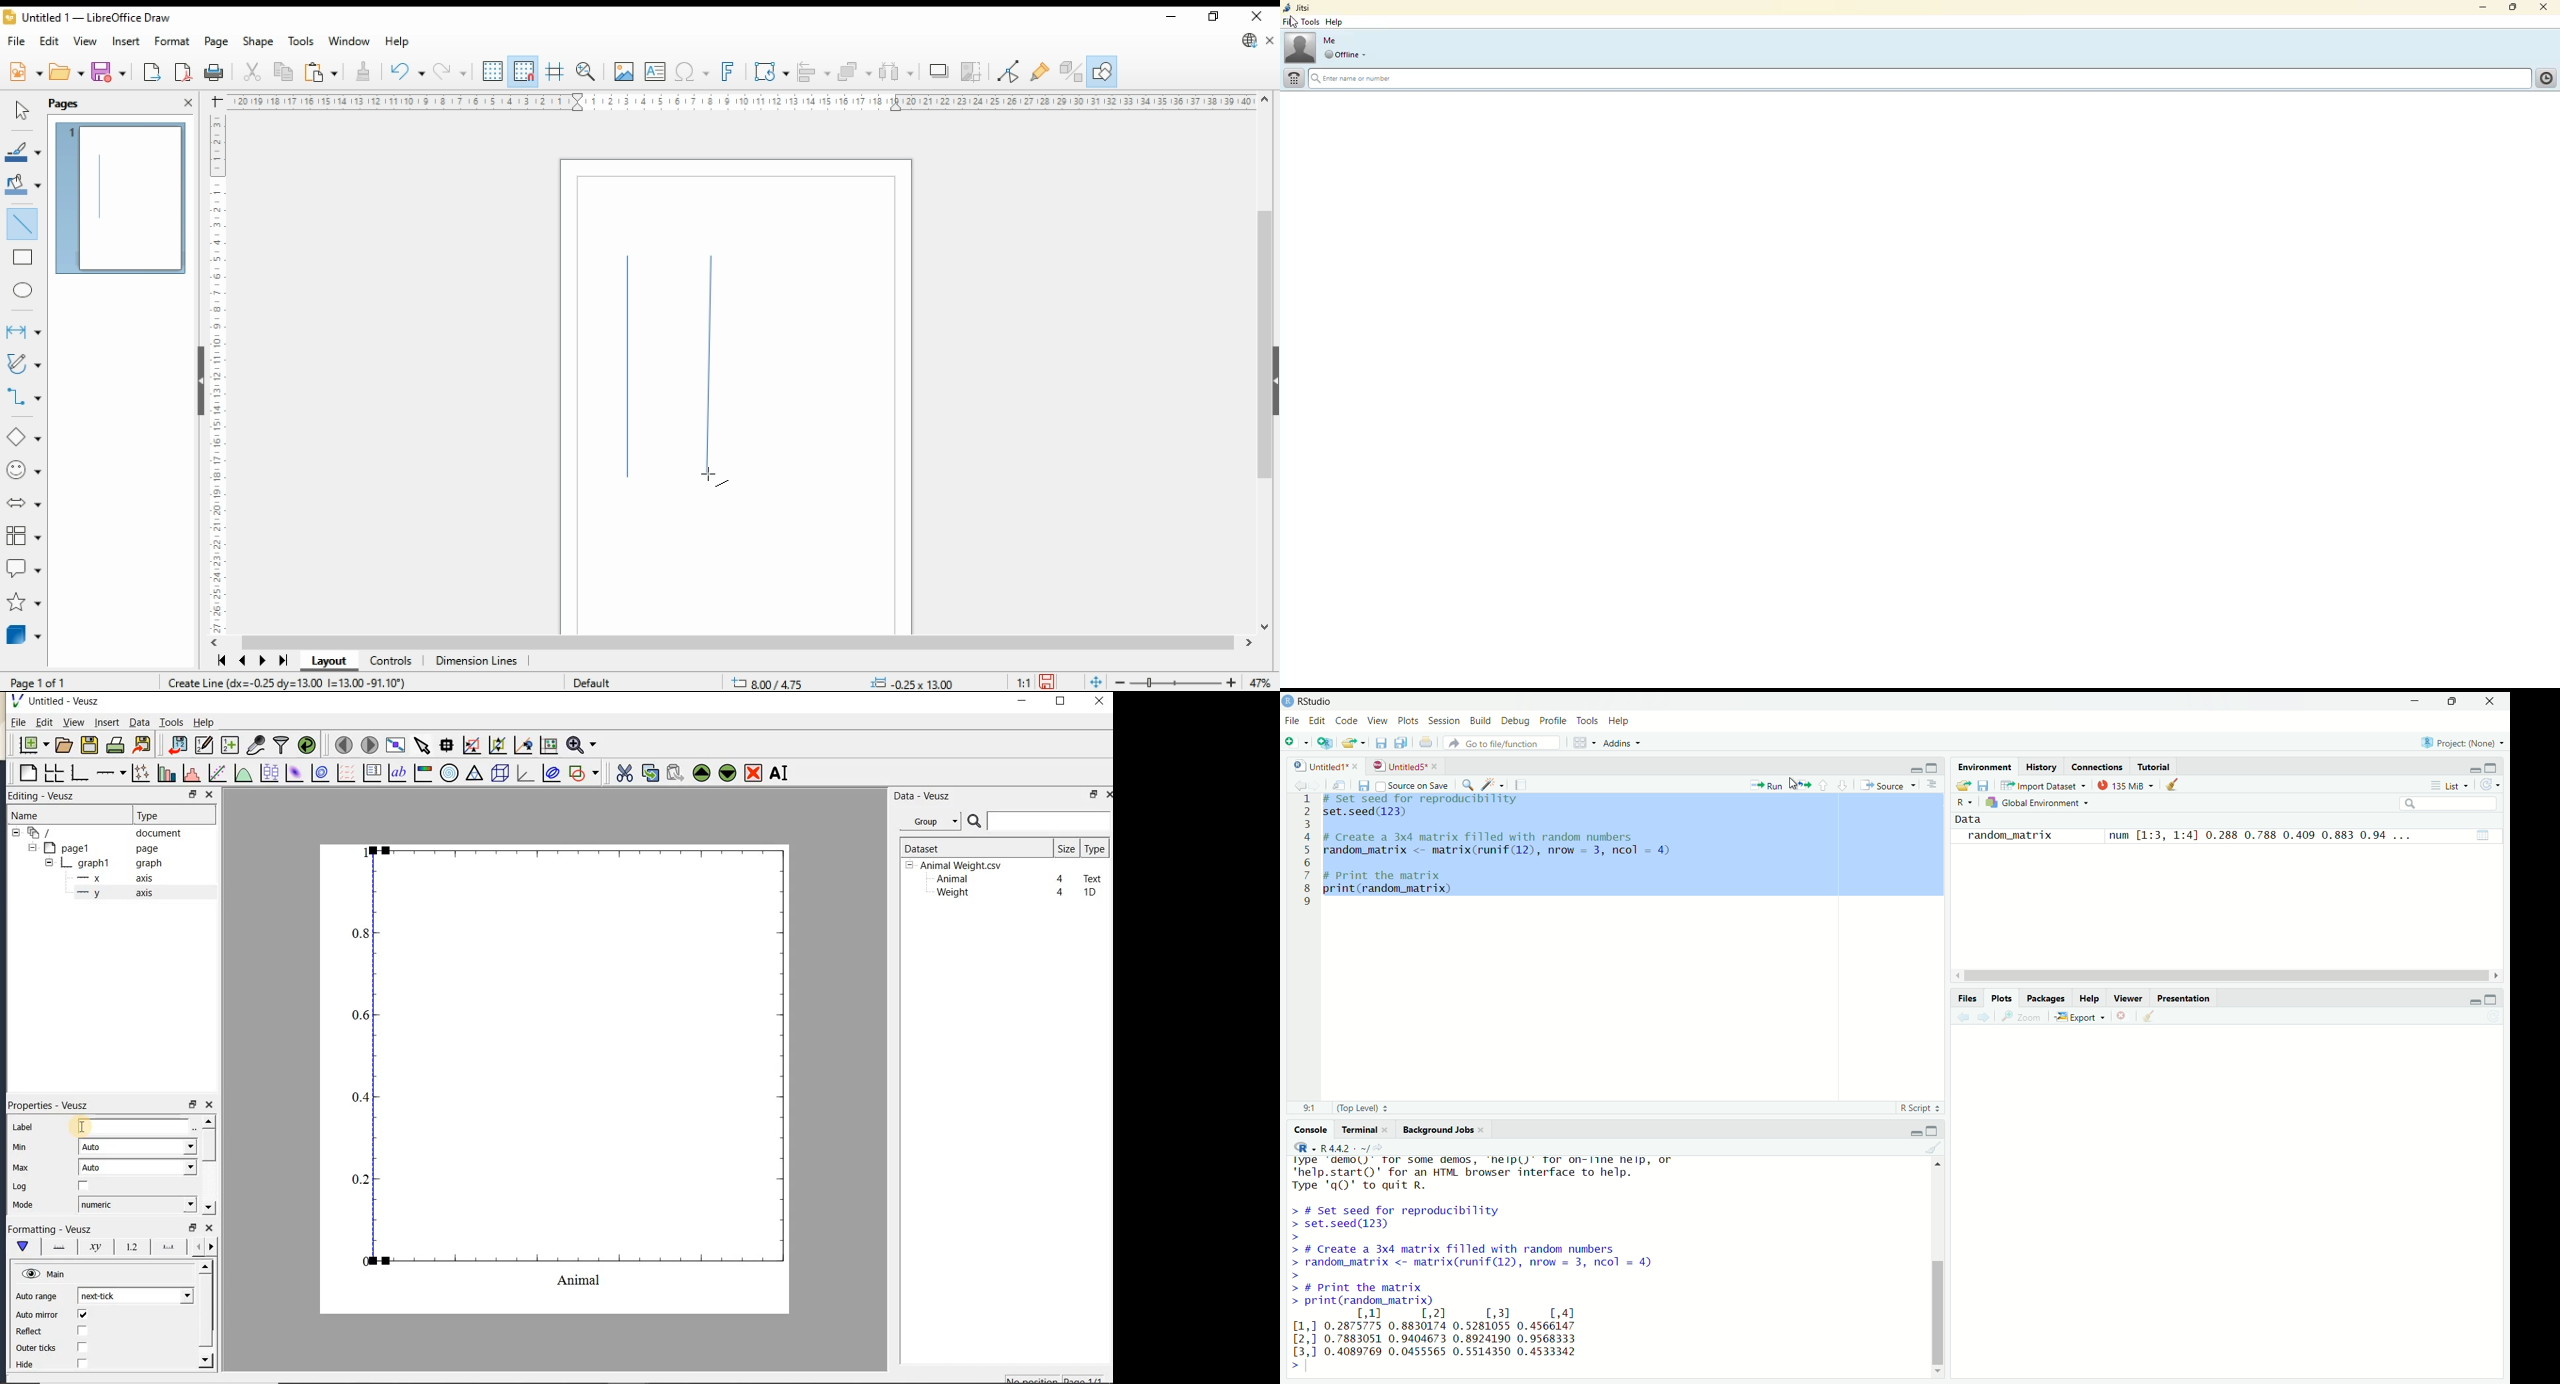 The height and width of the screenshot is (1400, 2576). I want to click on open, so click(66, 73).